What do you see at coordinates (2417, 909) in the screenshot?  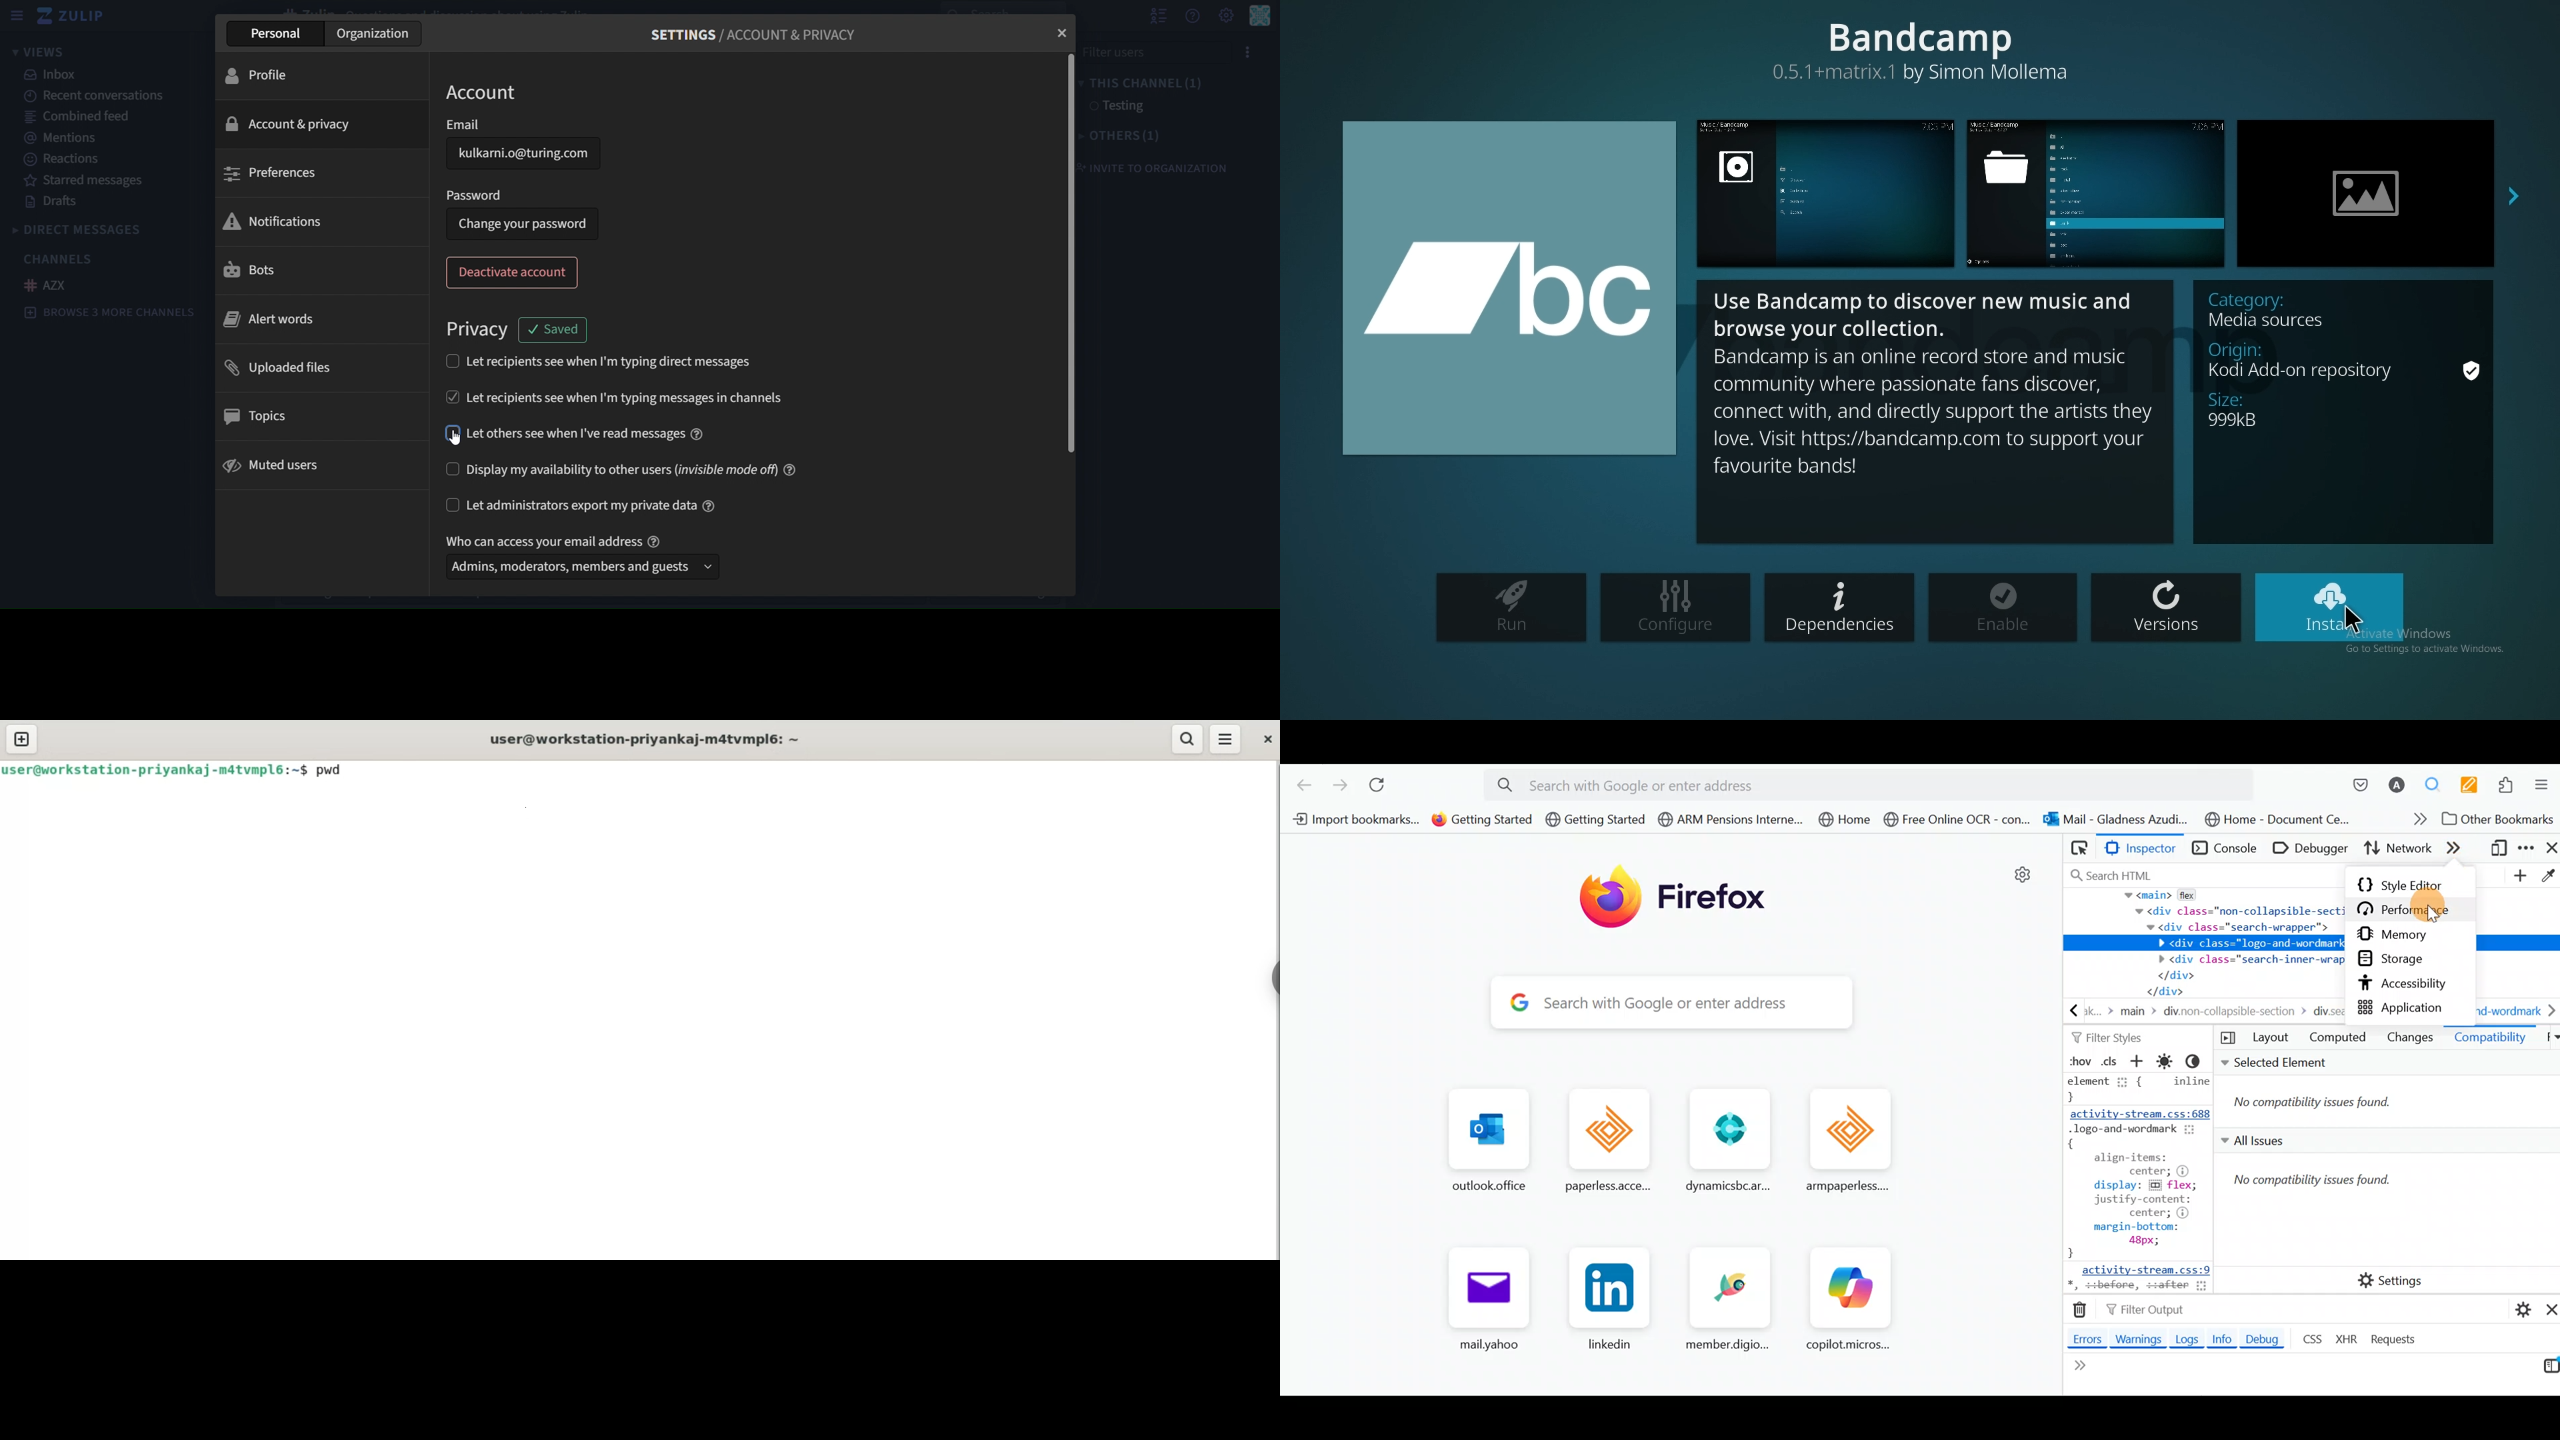 I see `Performance` at bounding box center [2417, 909].